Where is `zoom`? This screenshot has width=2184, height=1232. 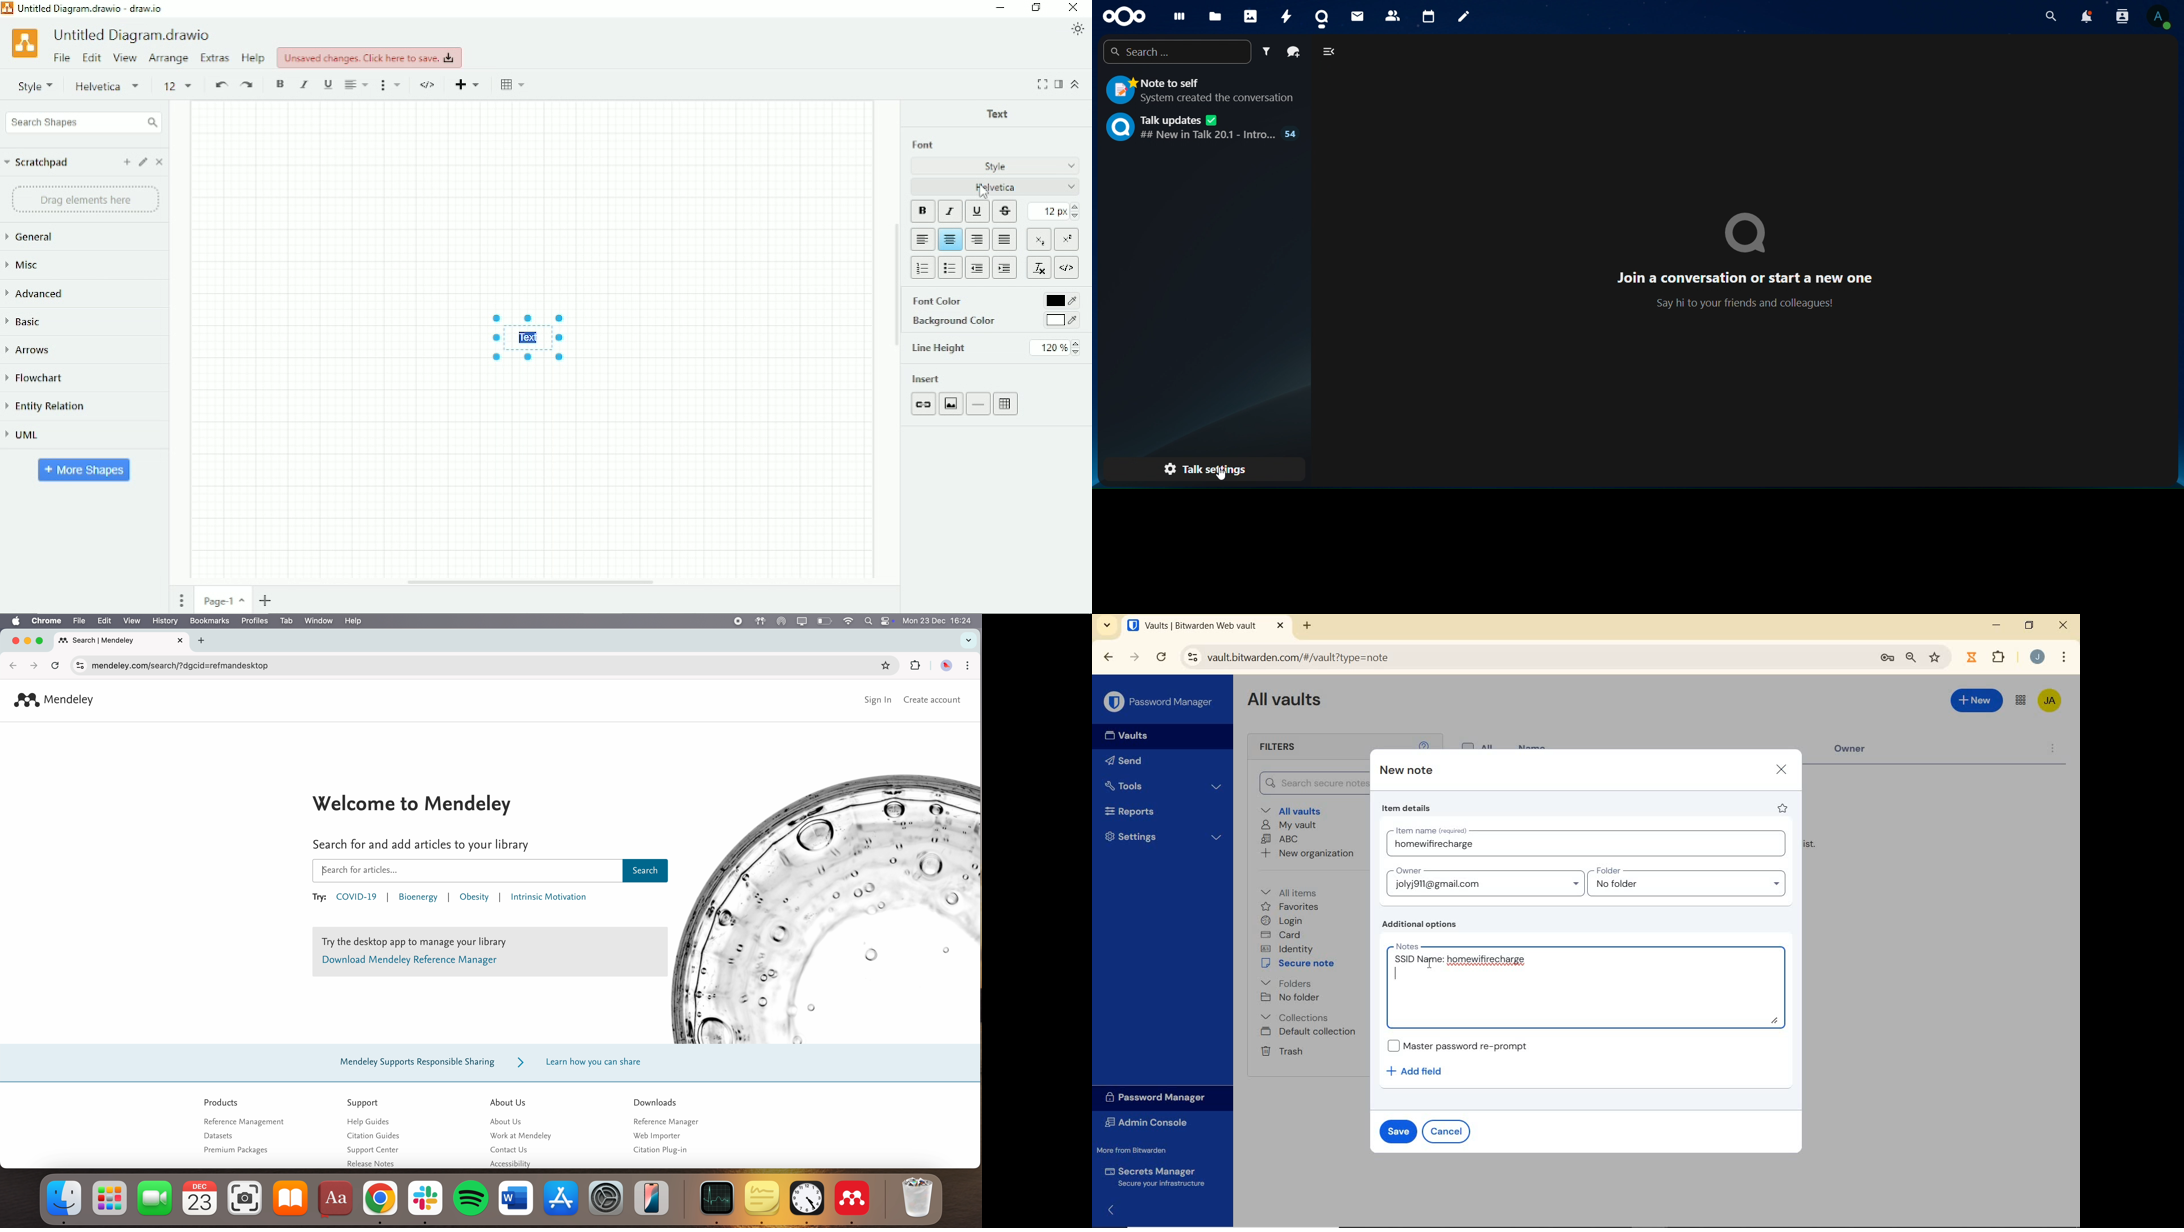 zoom is located at coordinates (1911, 659).